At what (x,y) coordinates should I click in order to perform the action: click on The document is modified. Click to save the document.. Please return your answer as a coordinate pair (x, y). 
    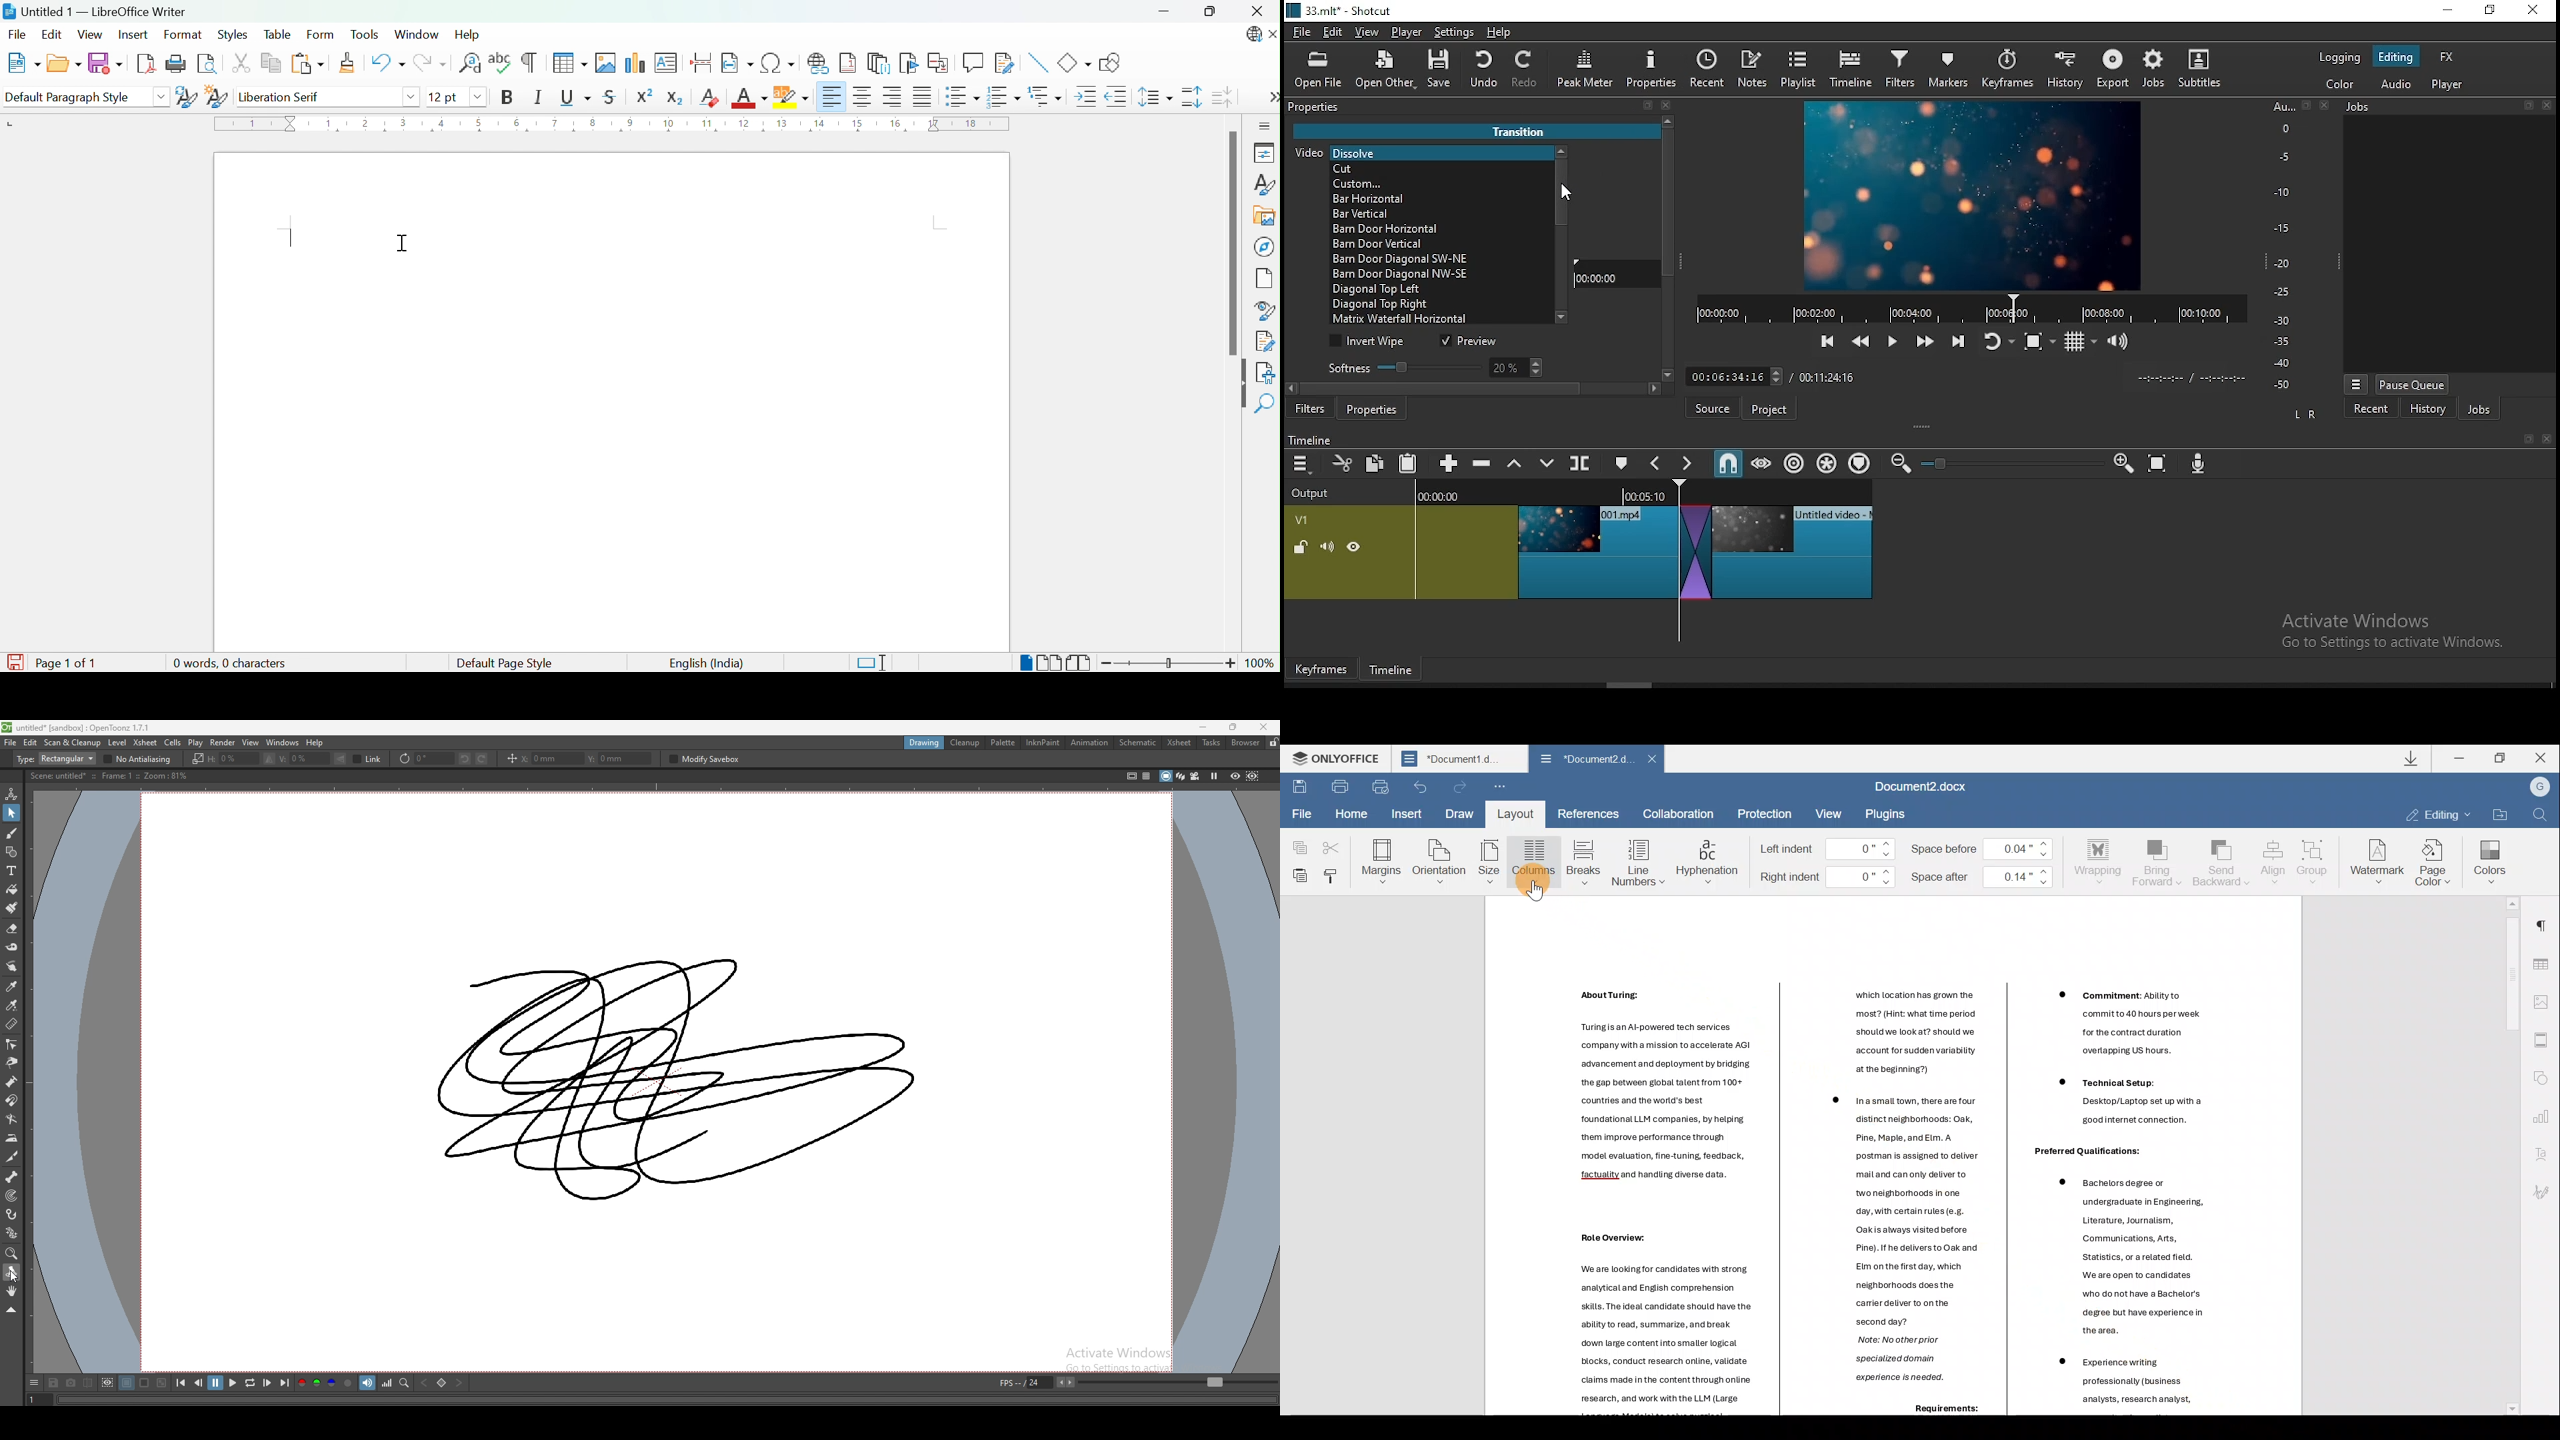
    Looking at the image, I should click on (13, 663).